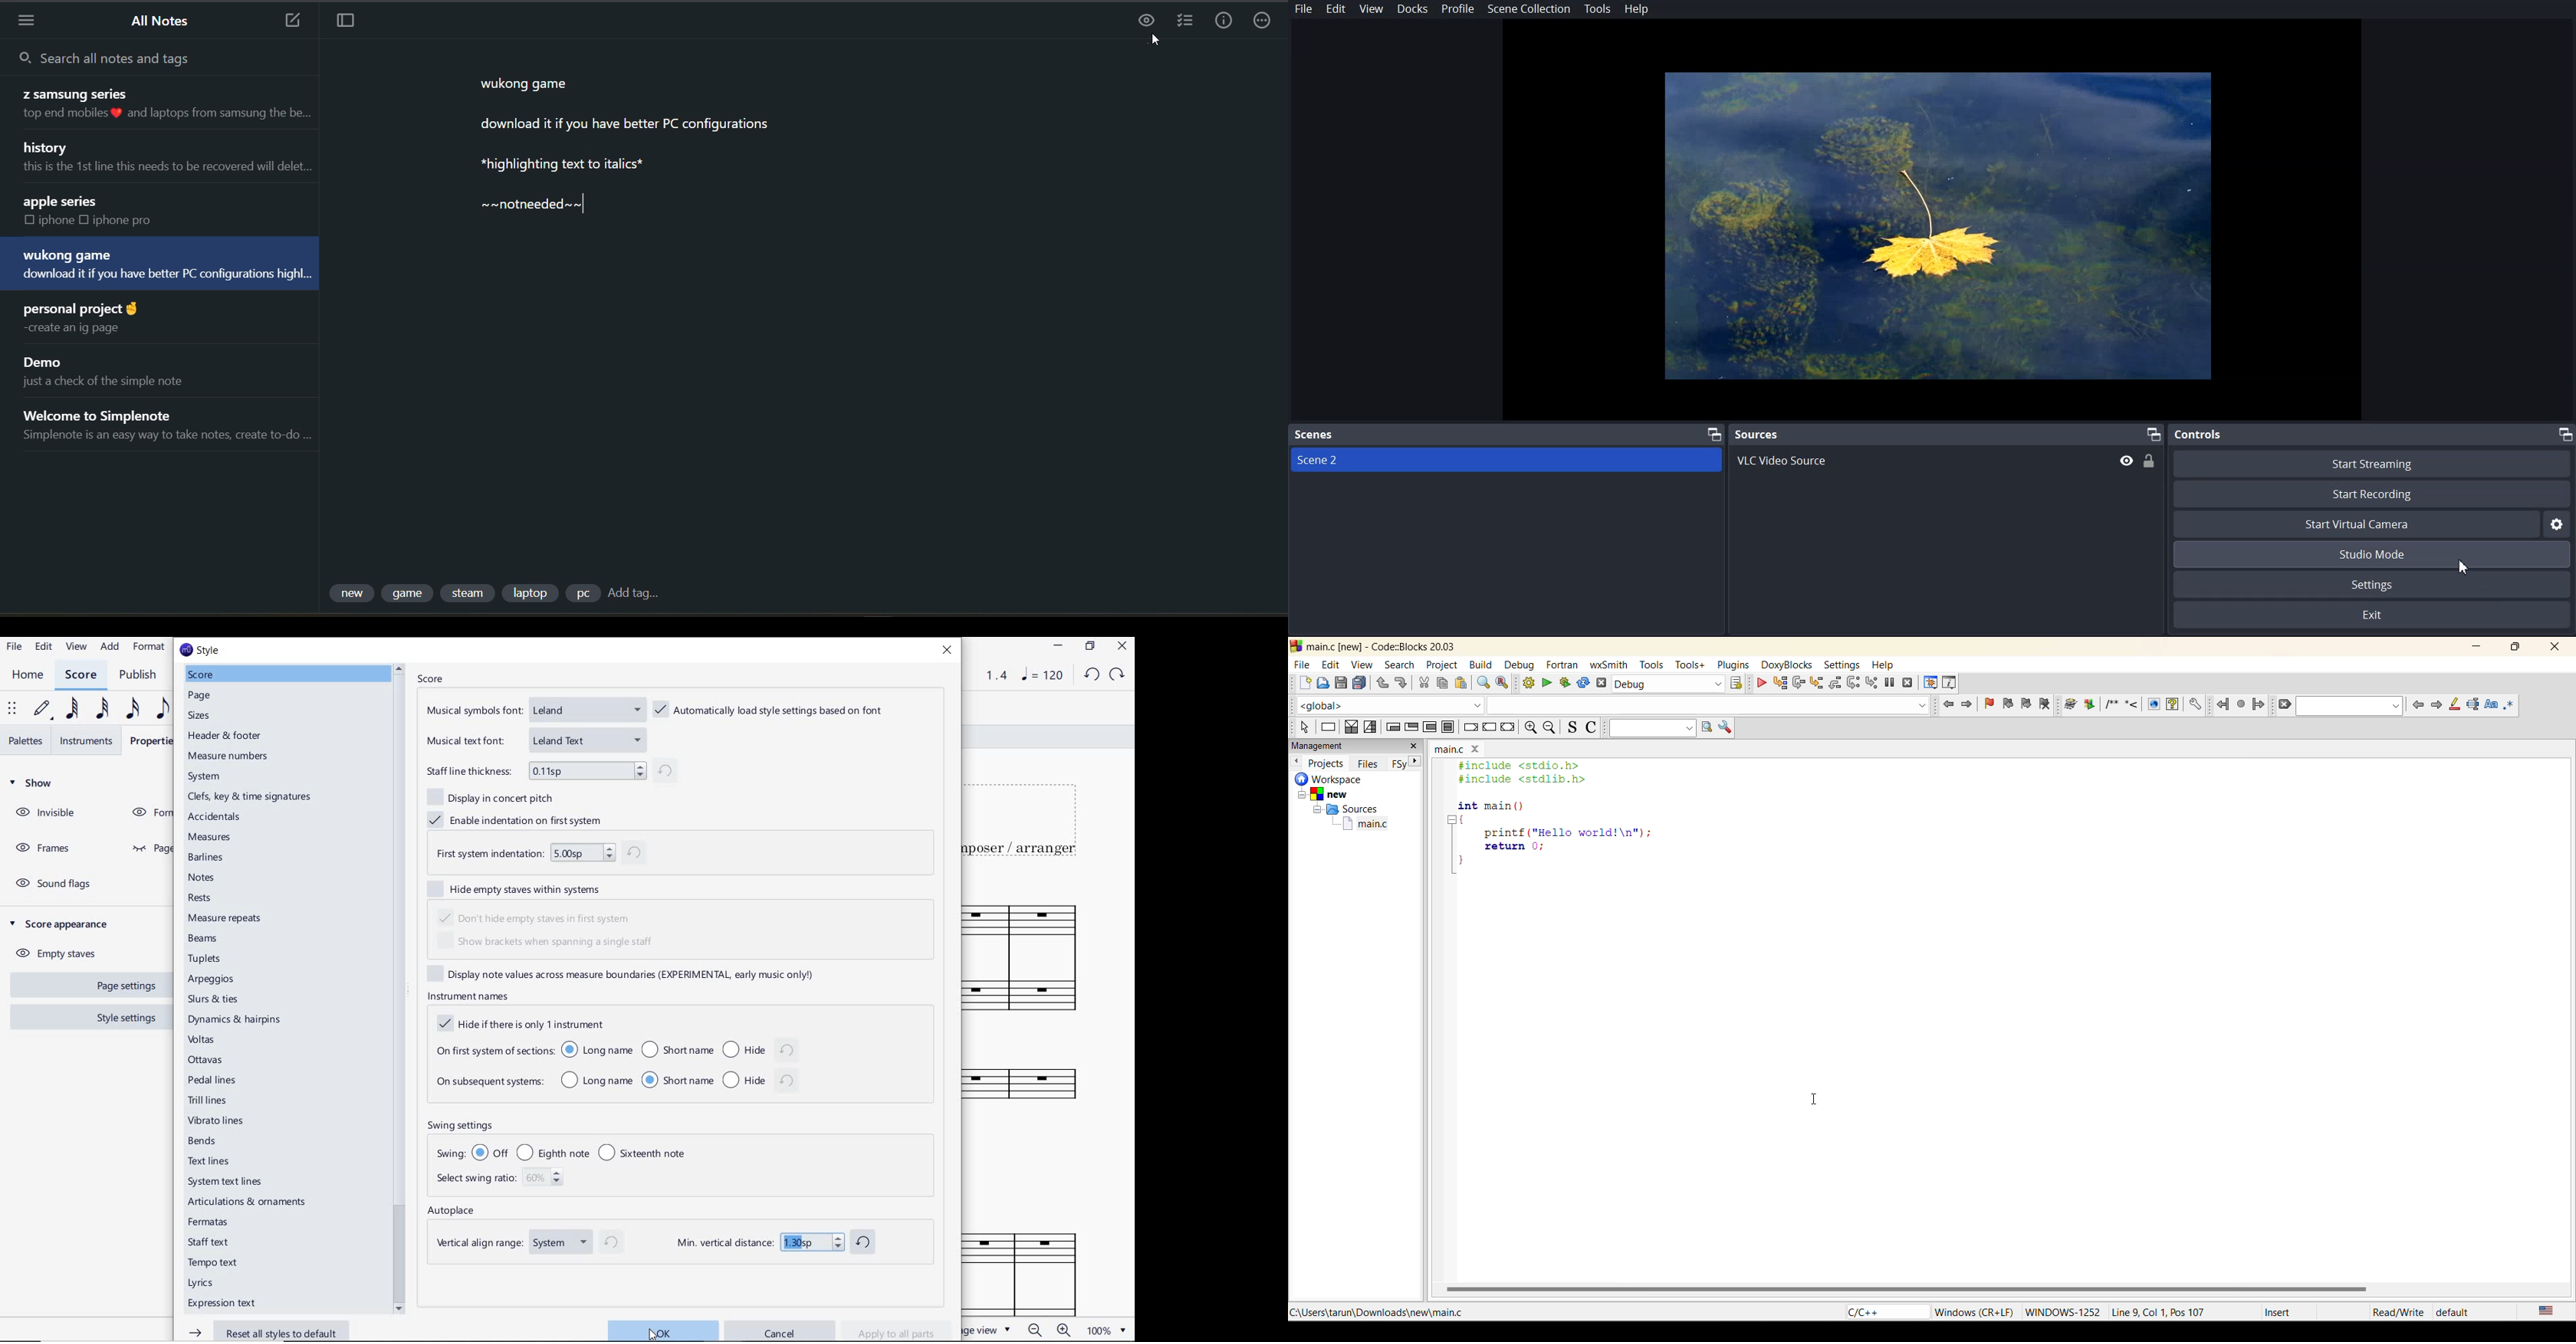  Describe the element at coordinates (2198, 435) in the screenshot. I see `Controls` at that location.